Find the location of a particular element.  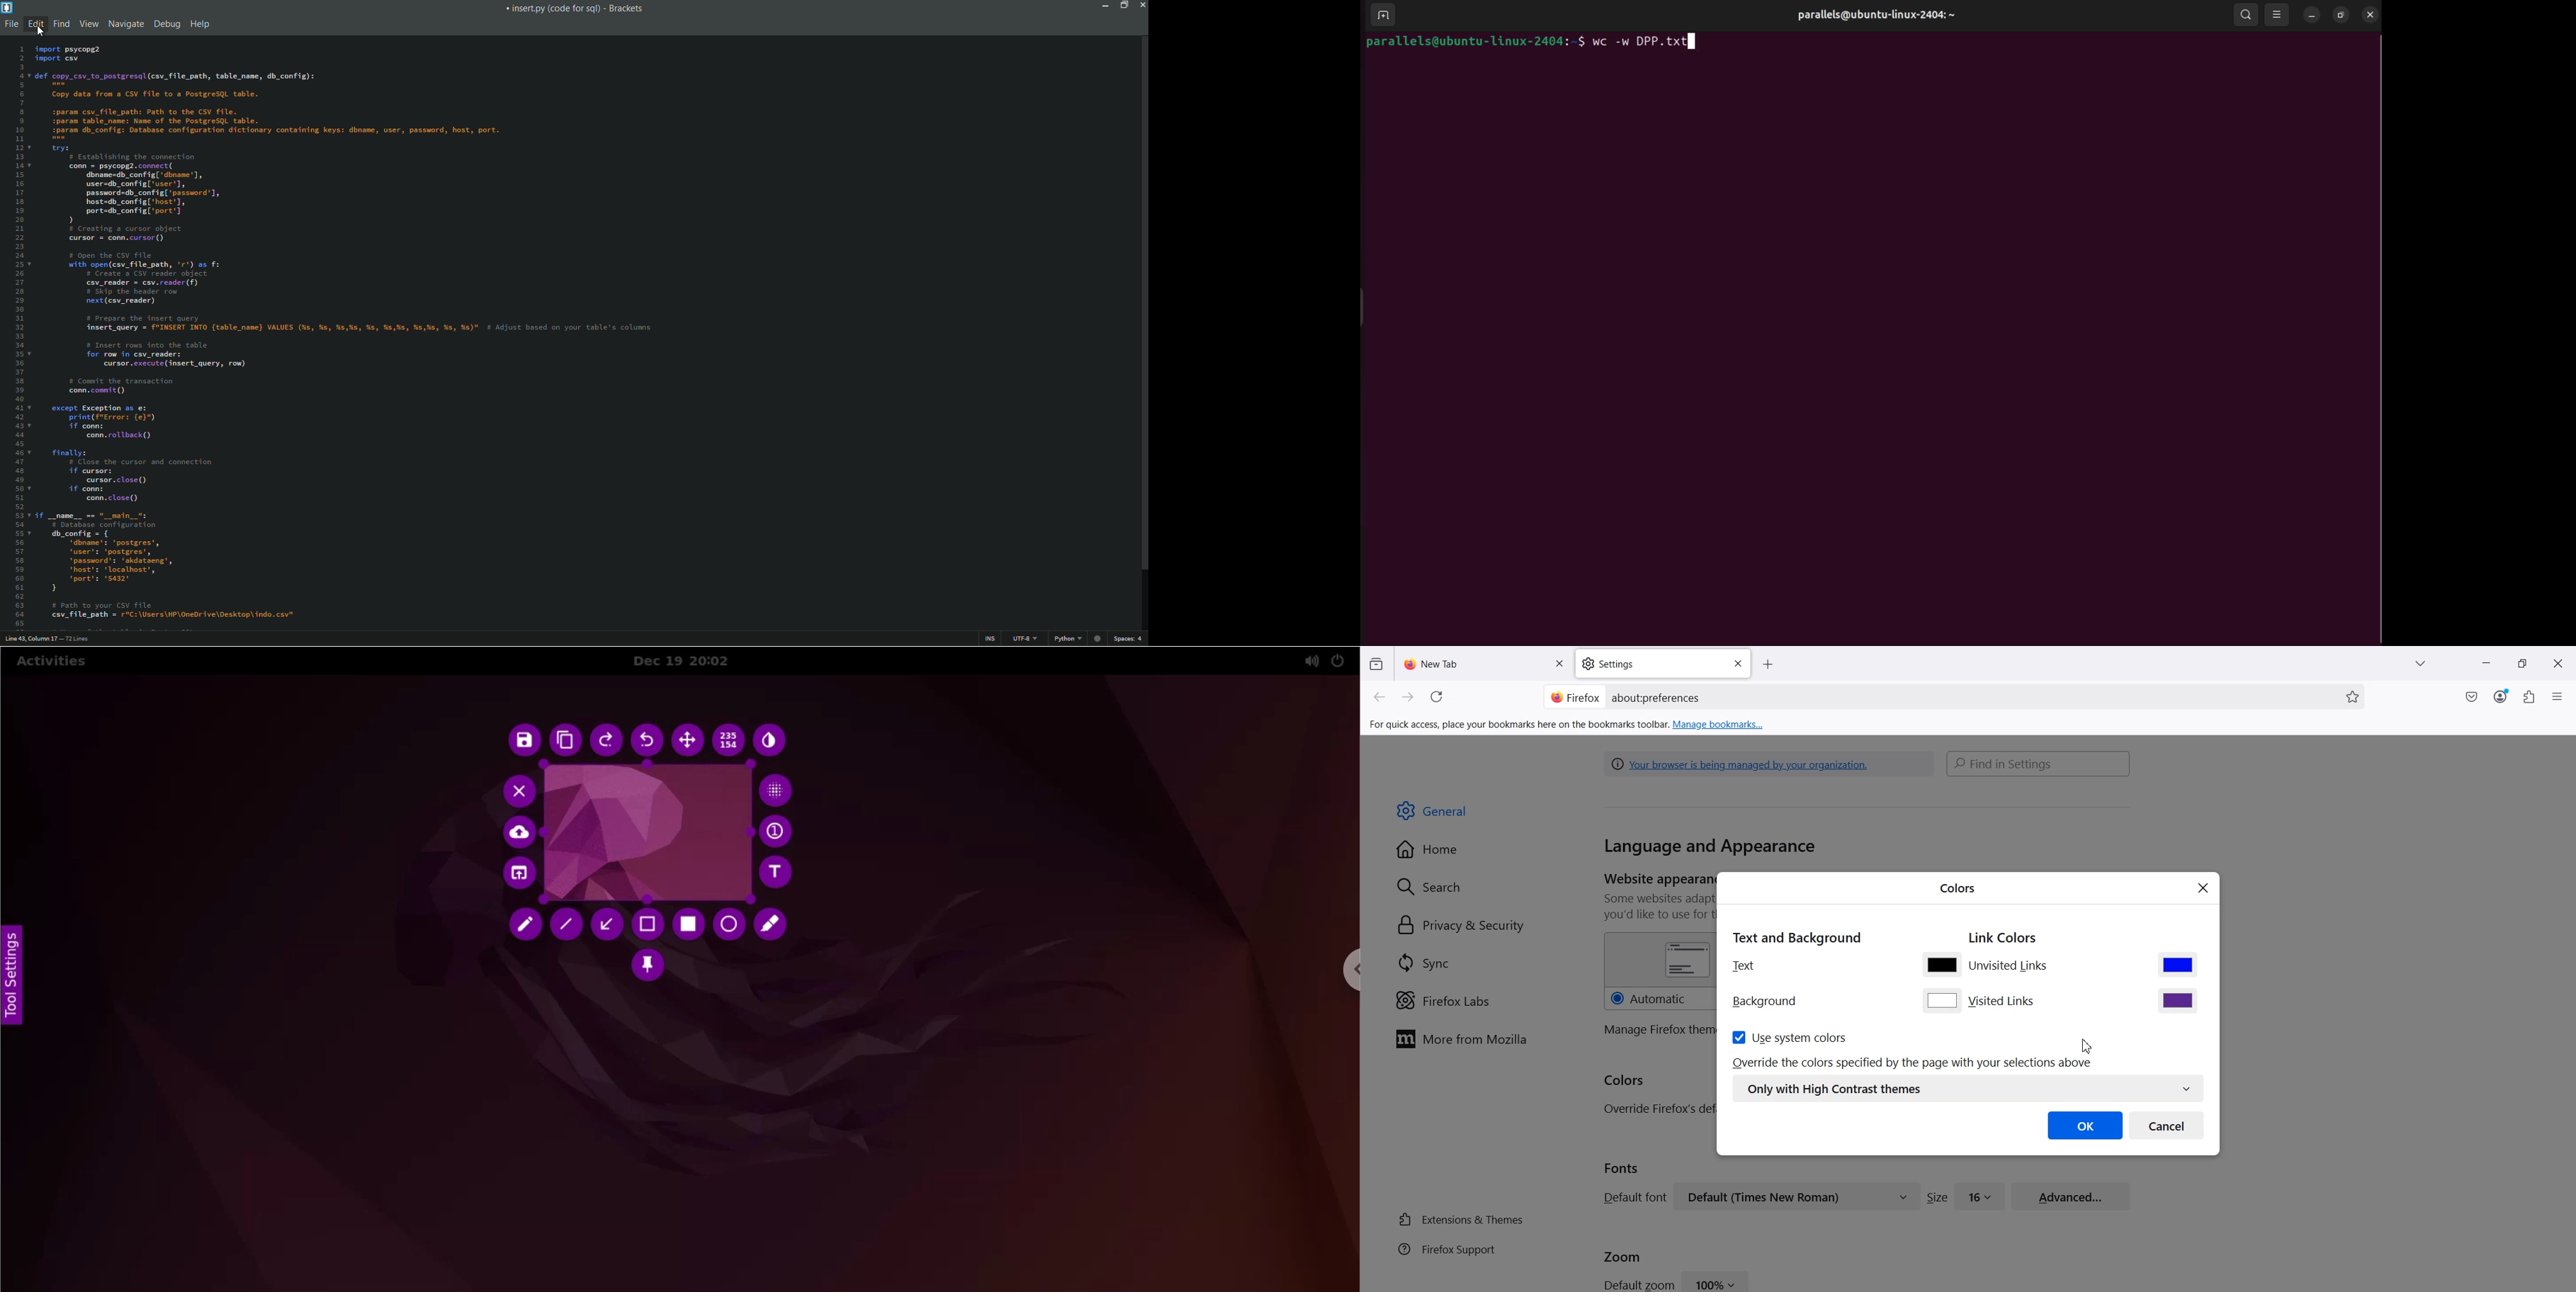

find menu is located at coordinates (62, 23).